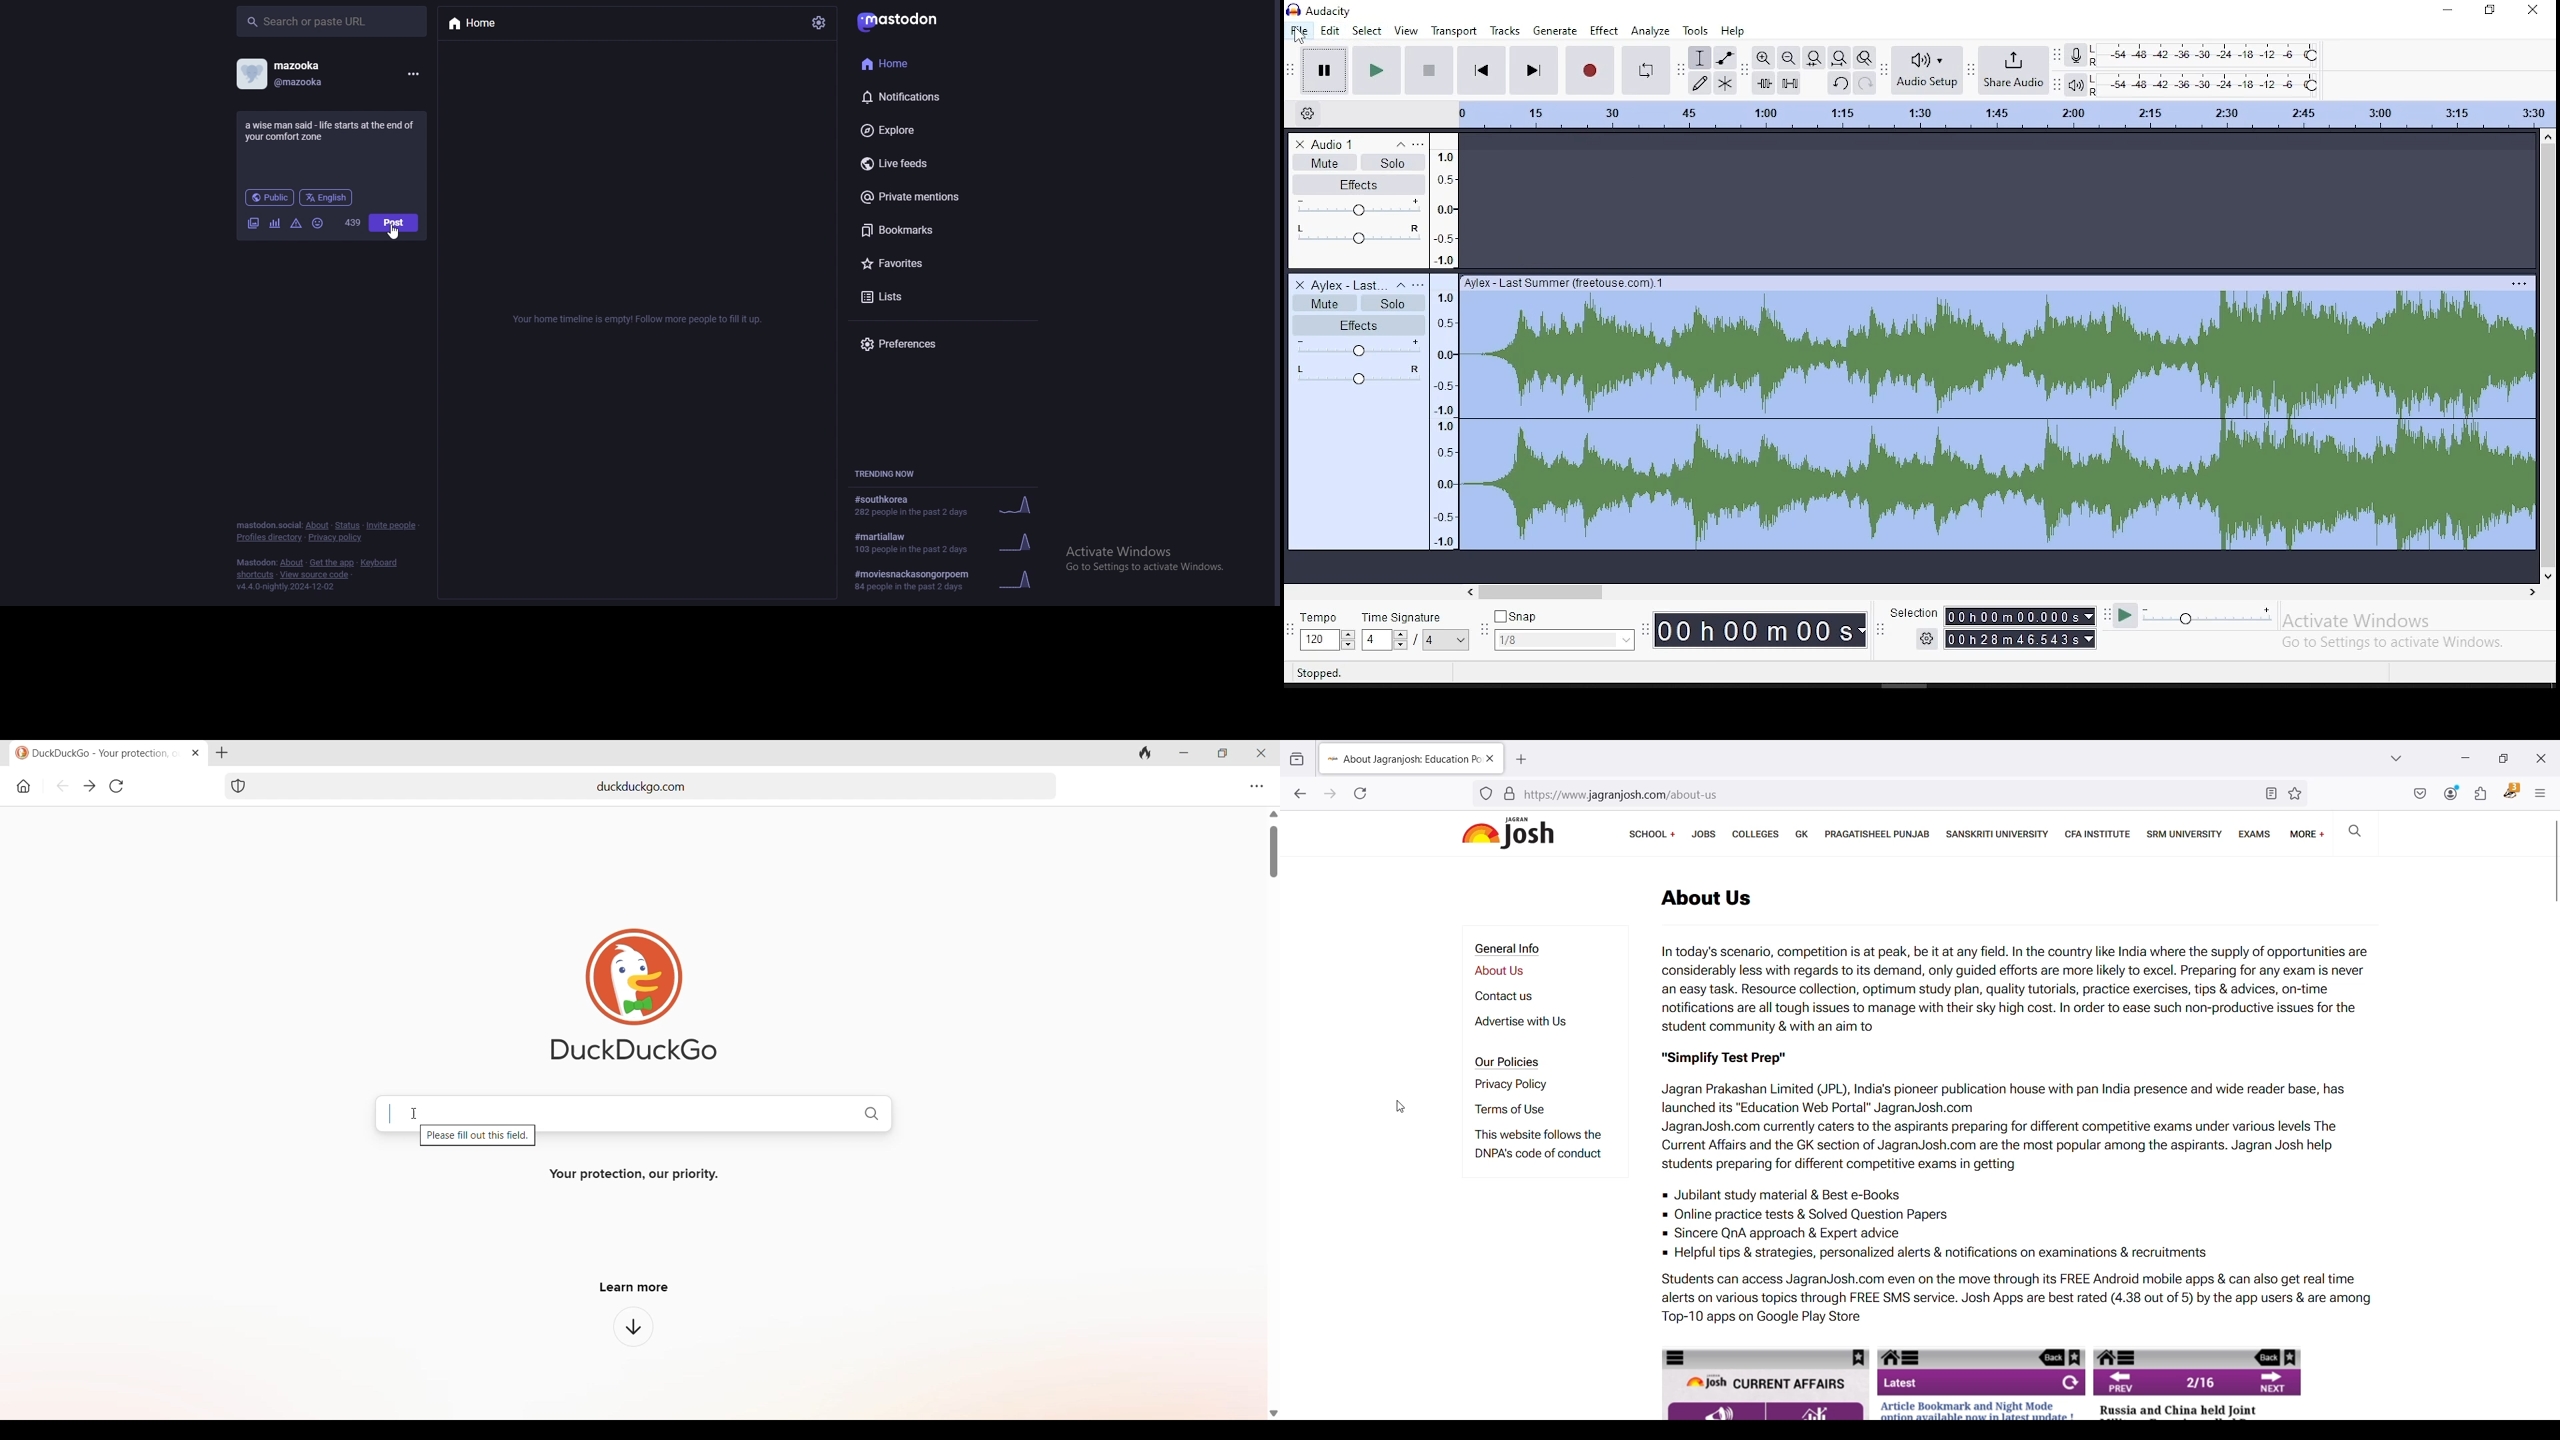 The width and height of the screenshot is (2576, 1456). What do you see at coordinates (1757, 831) in the screenshot?
I see `Colleges page` at bounding box center [1757, 831].